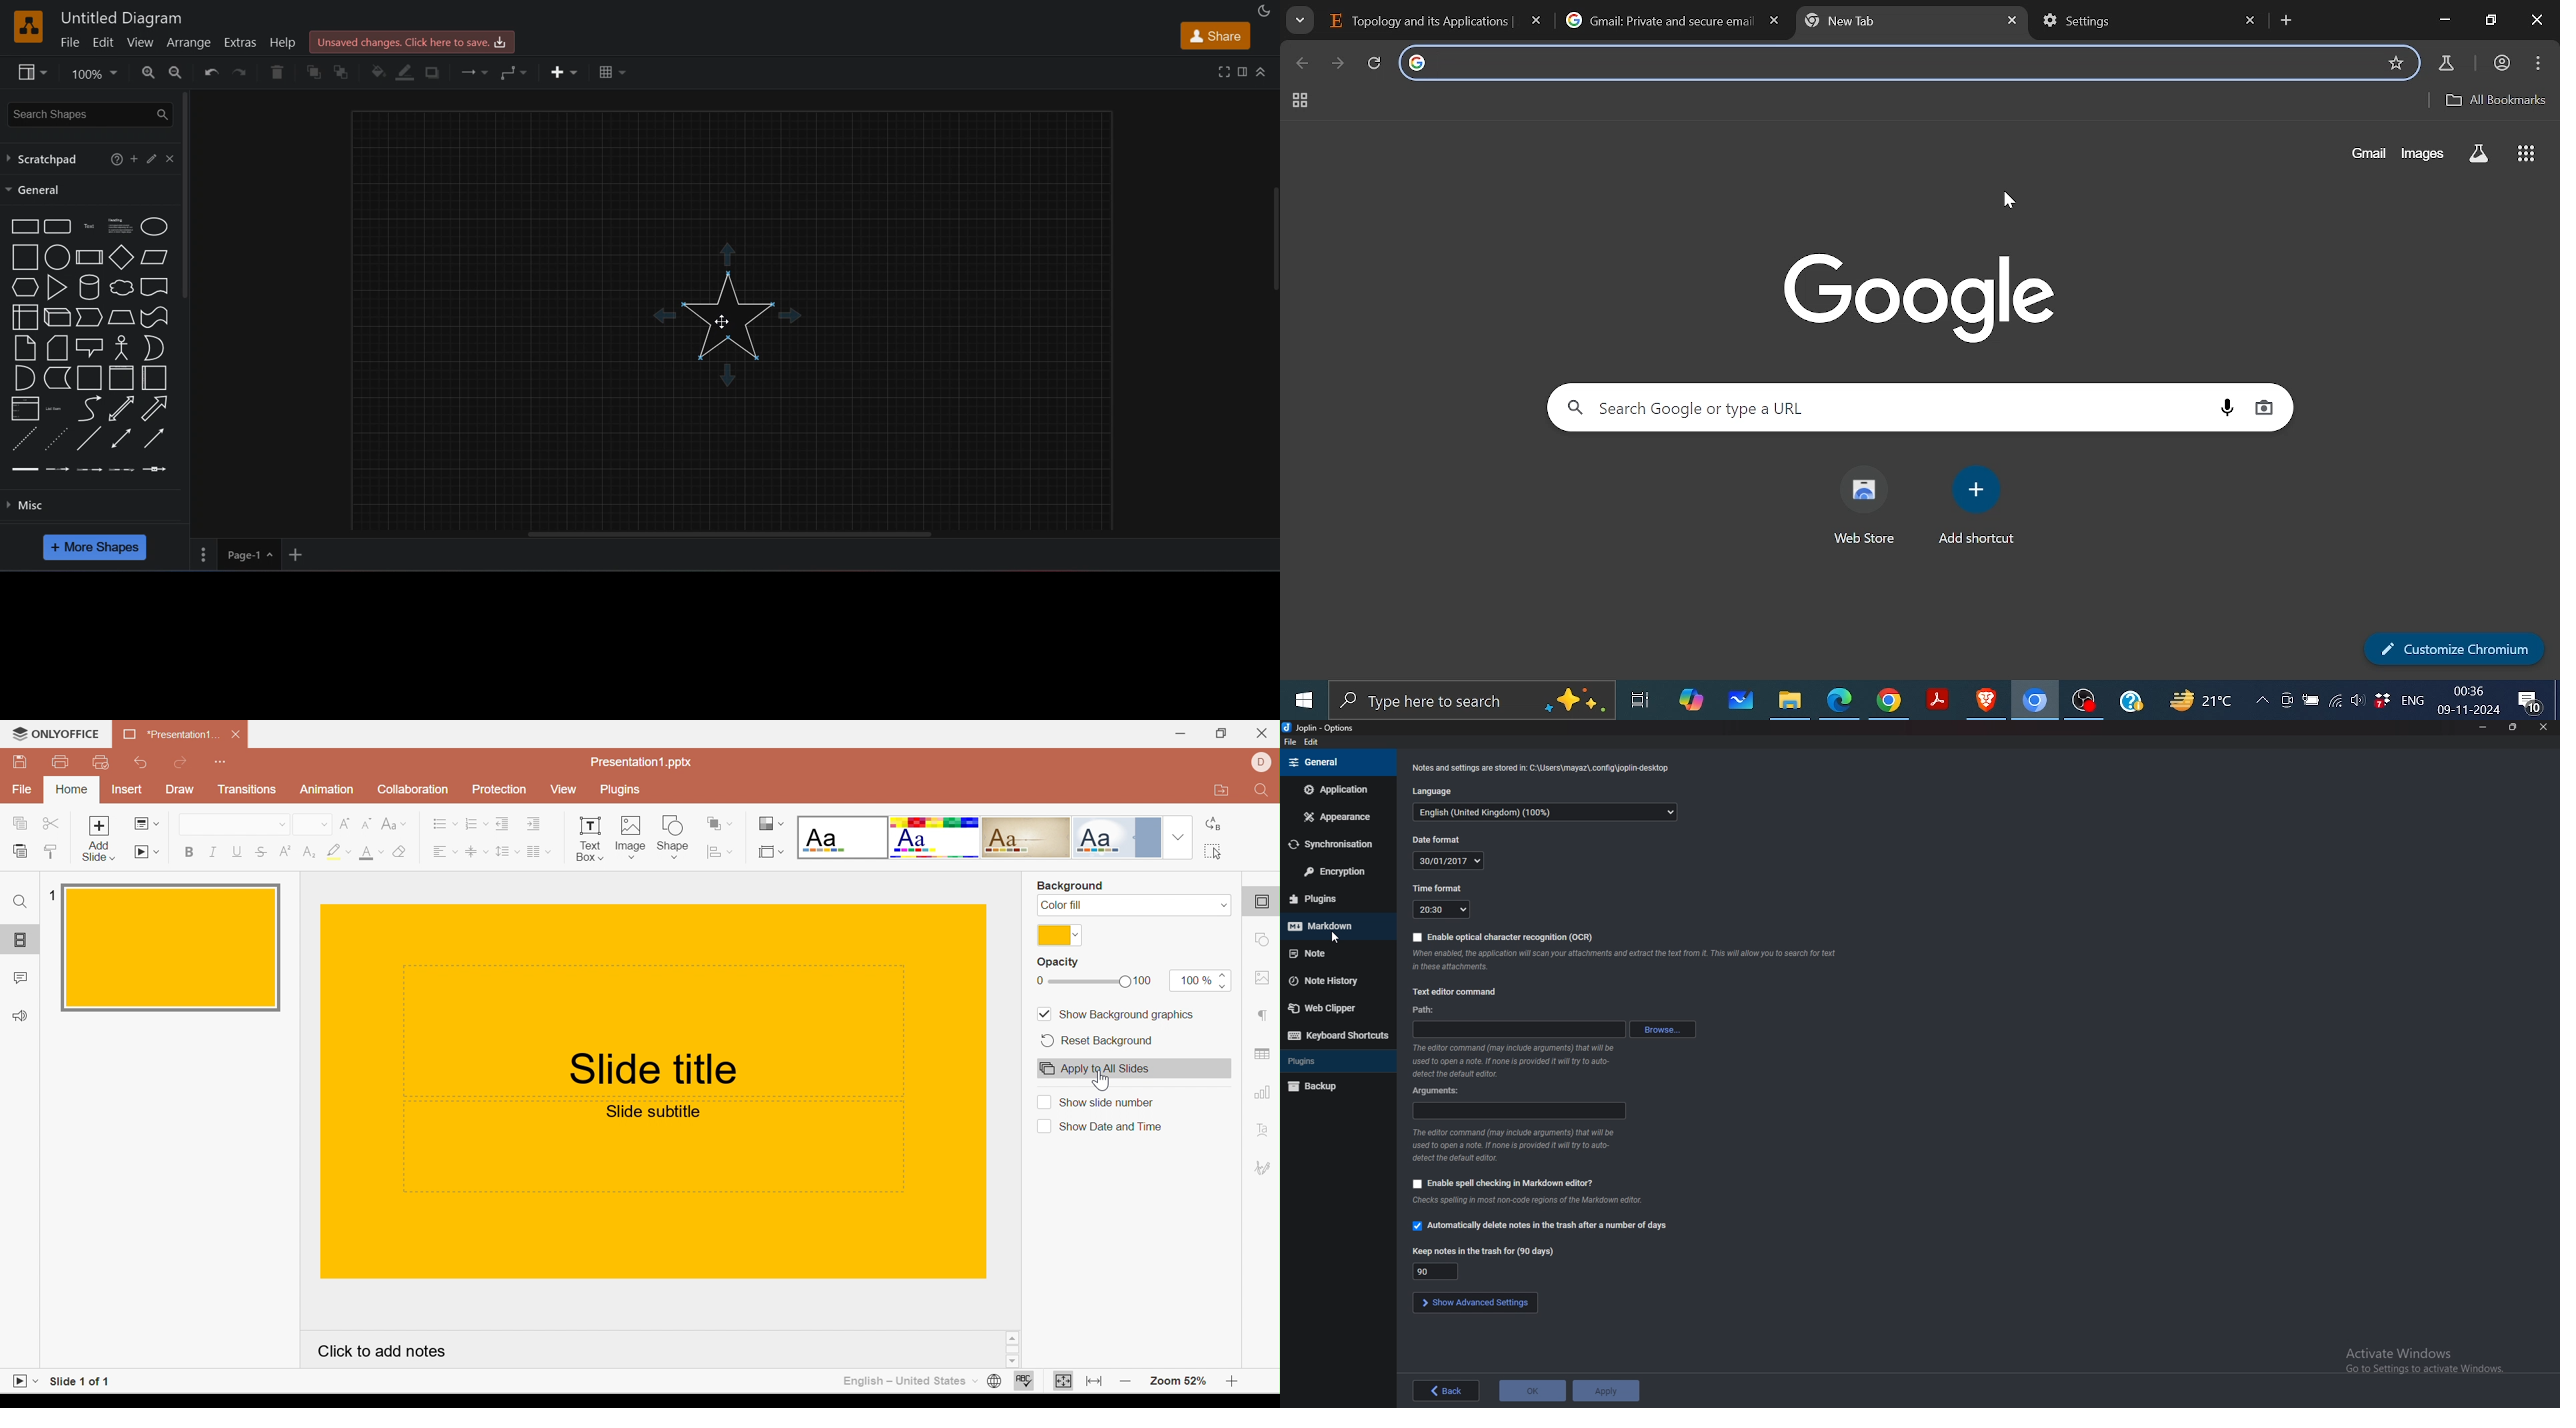 This screenshot has width=2576, height=1428. Describe the element at coordinates (122, 256) in the screenshot. I see `diamond` at that location.